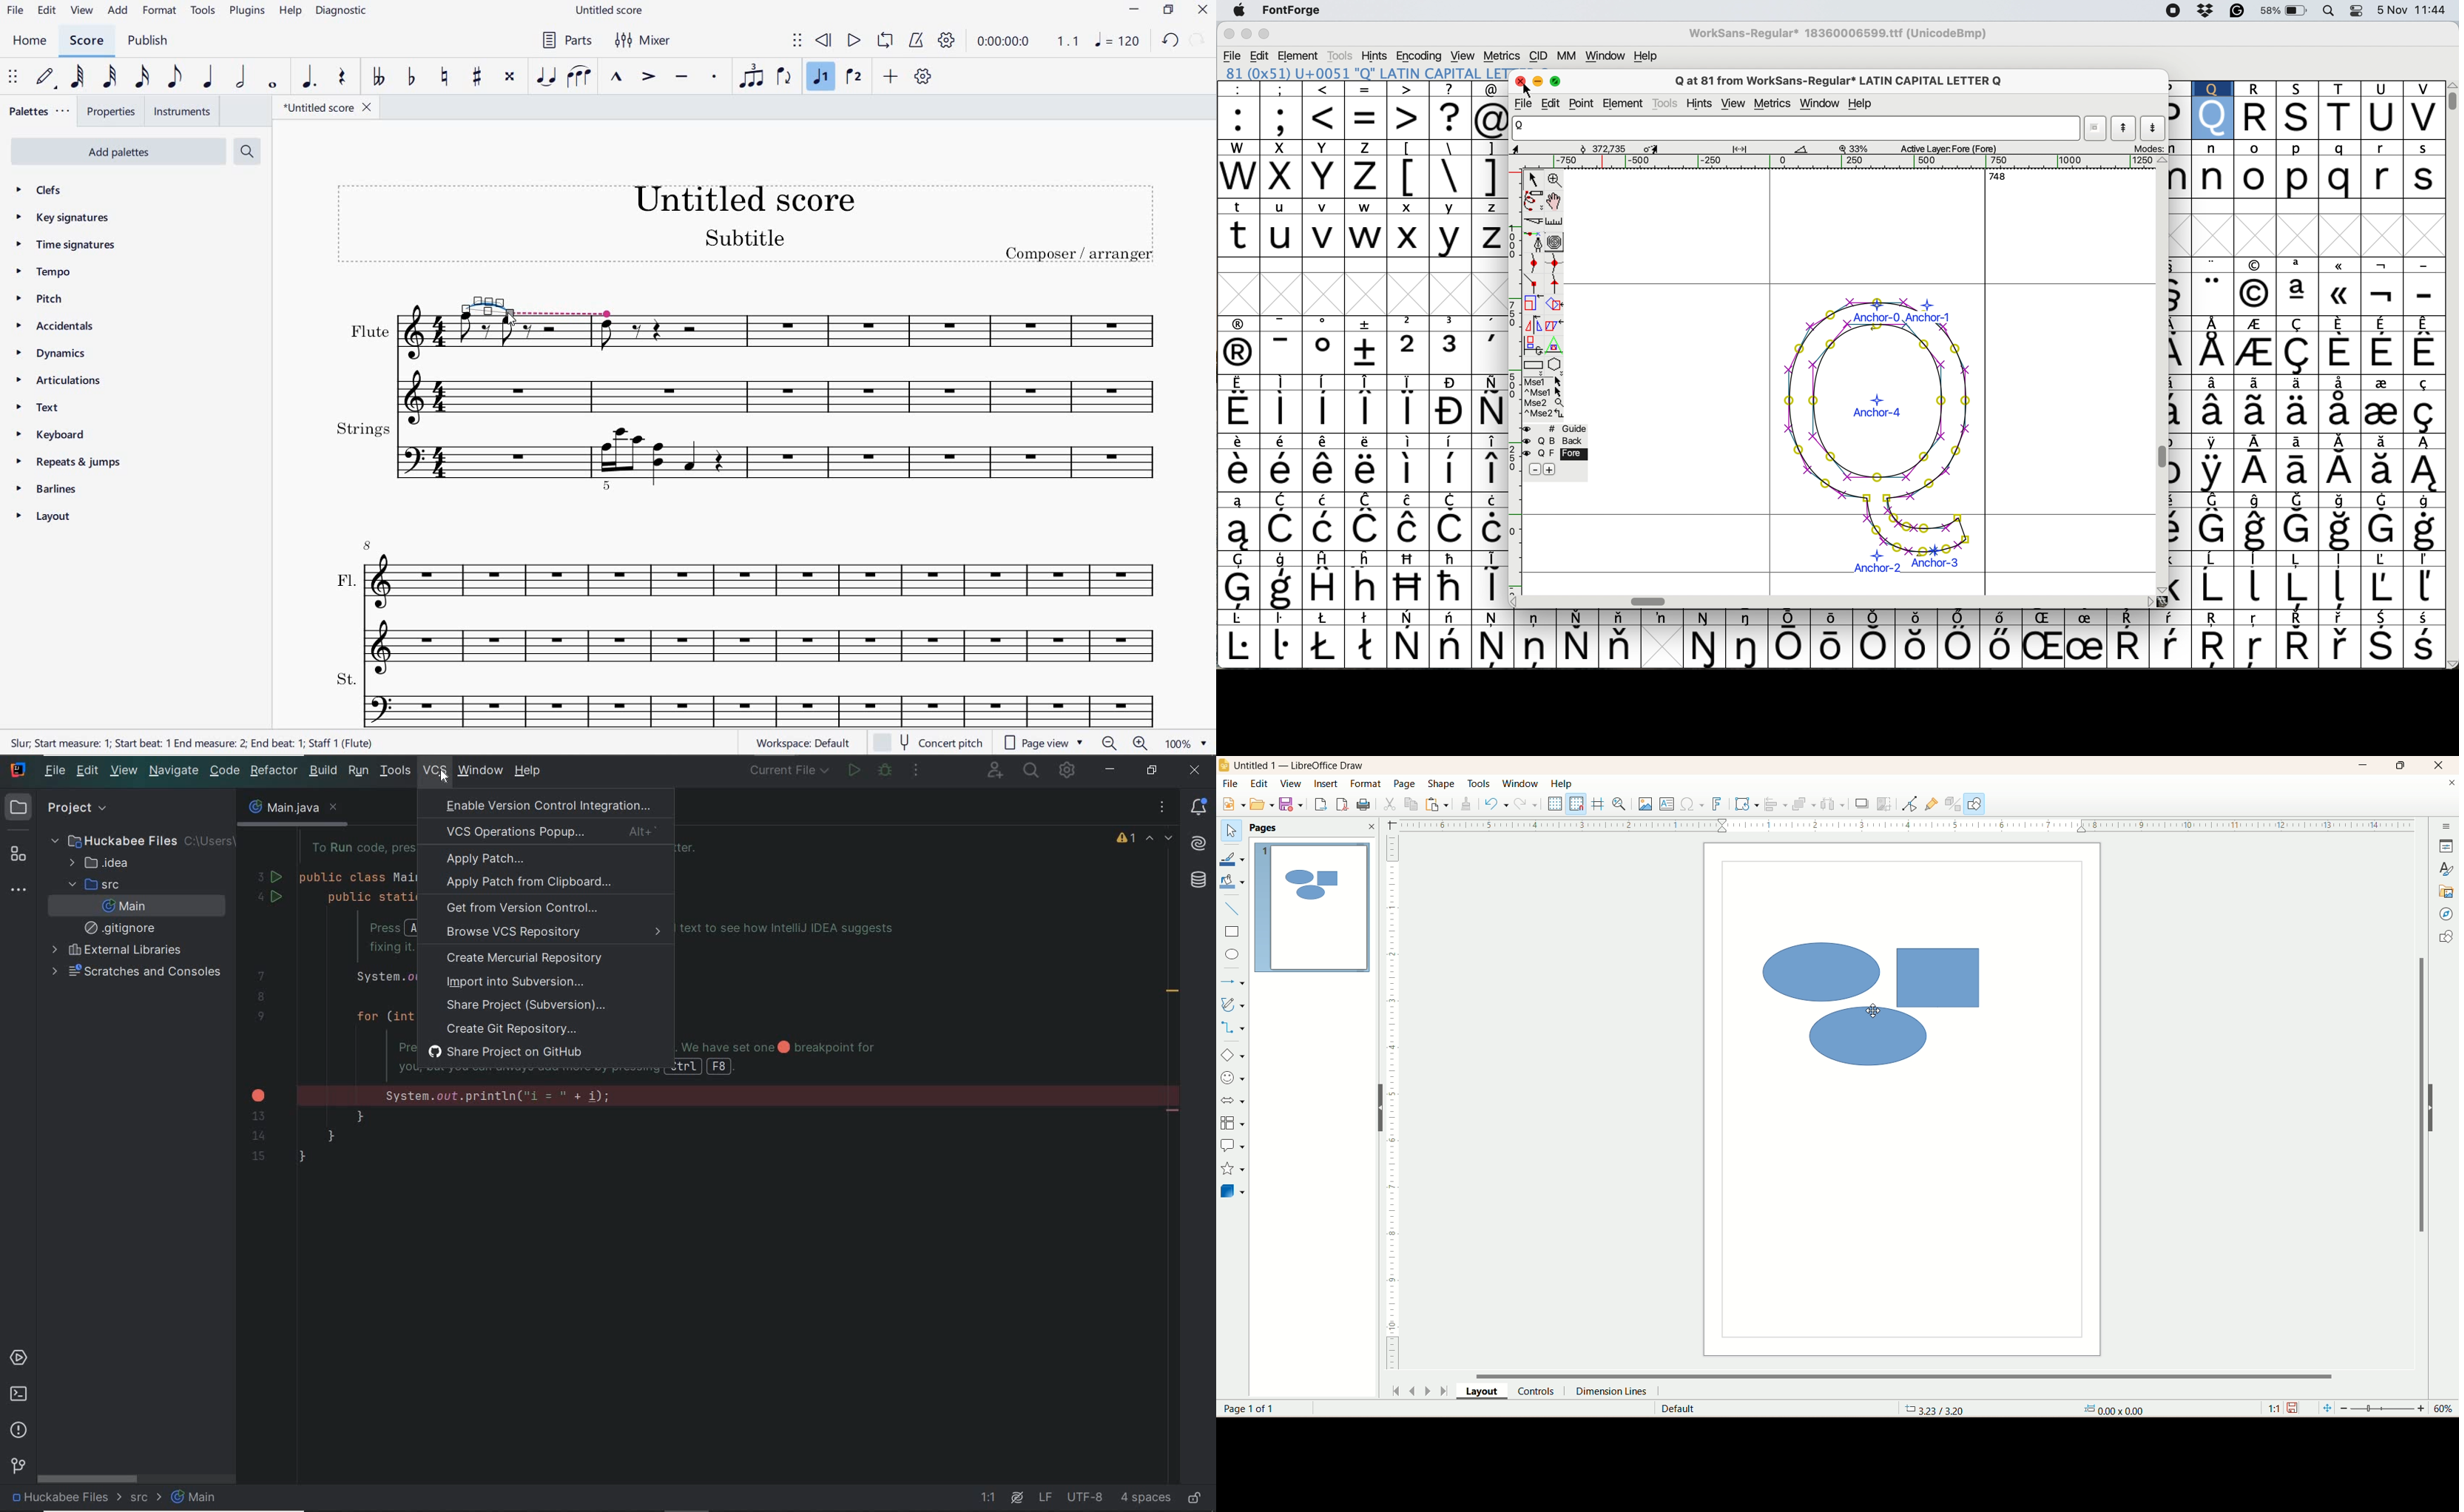 The height and width of the screenshot is (1512, 2464). I want to click on add a curve point, so click(1532, 263).